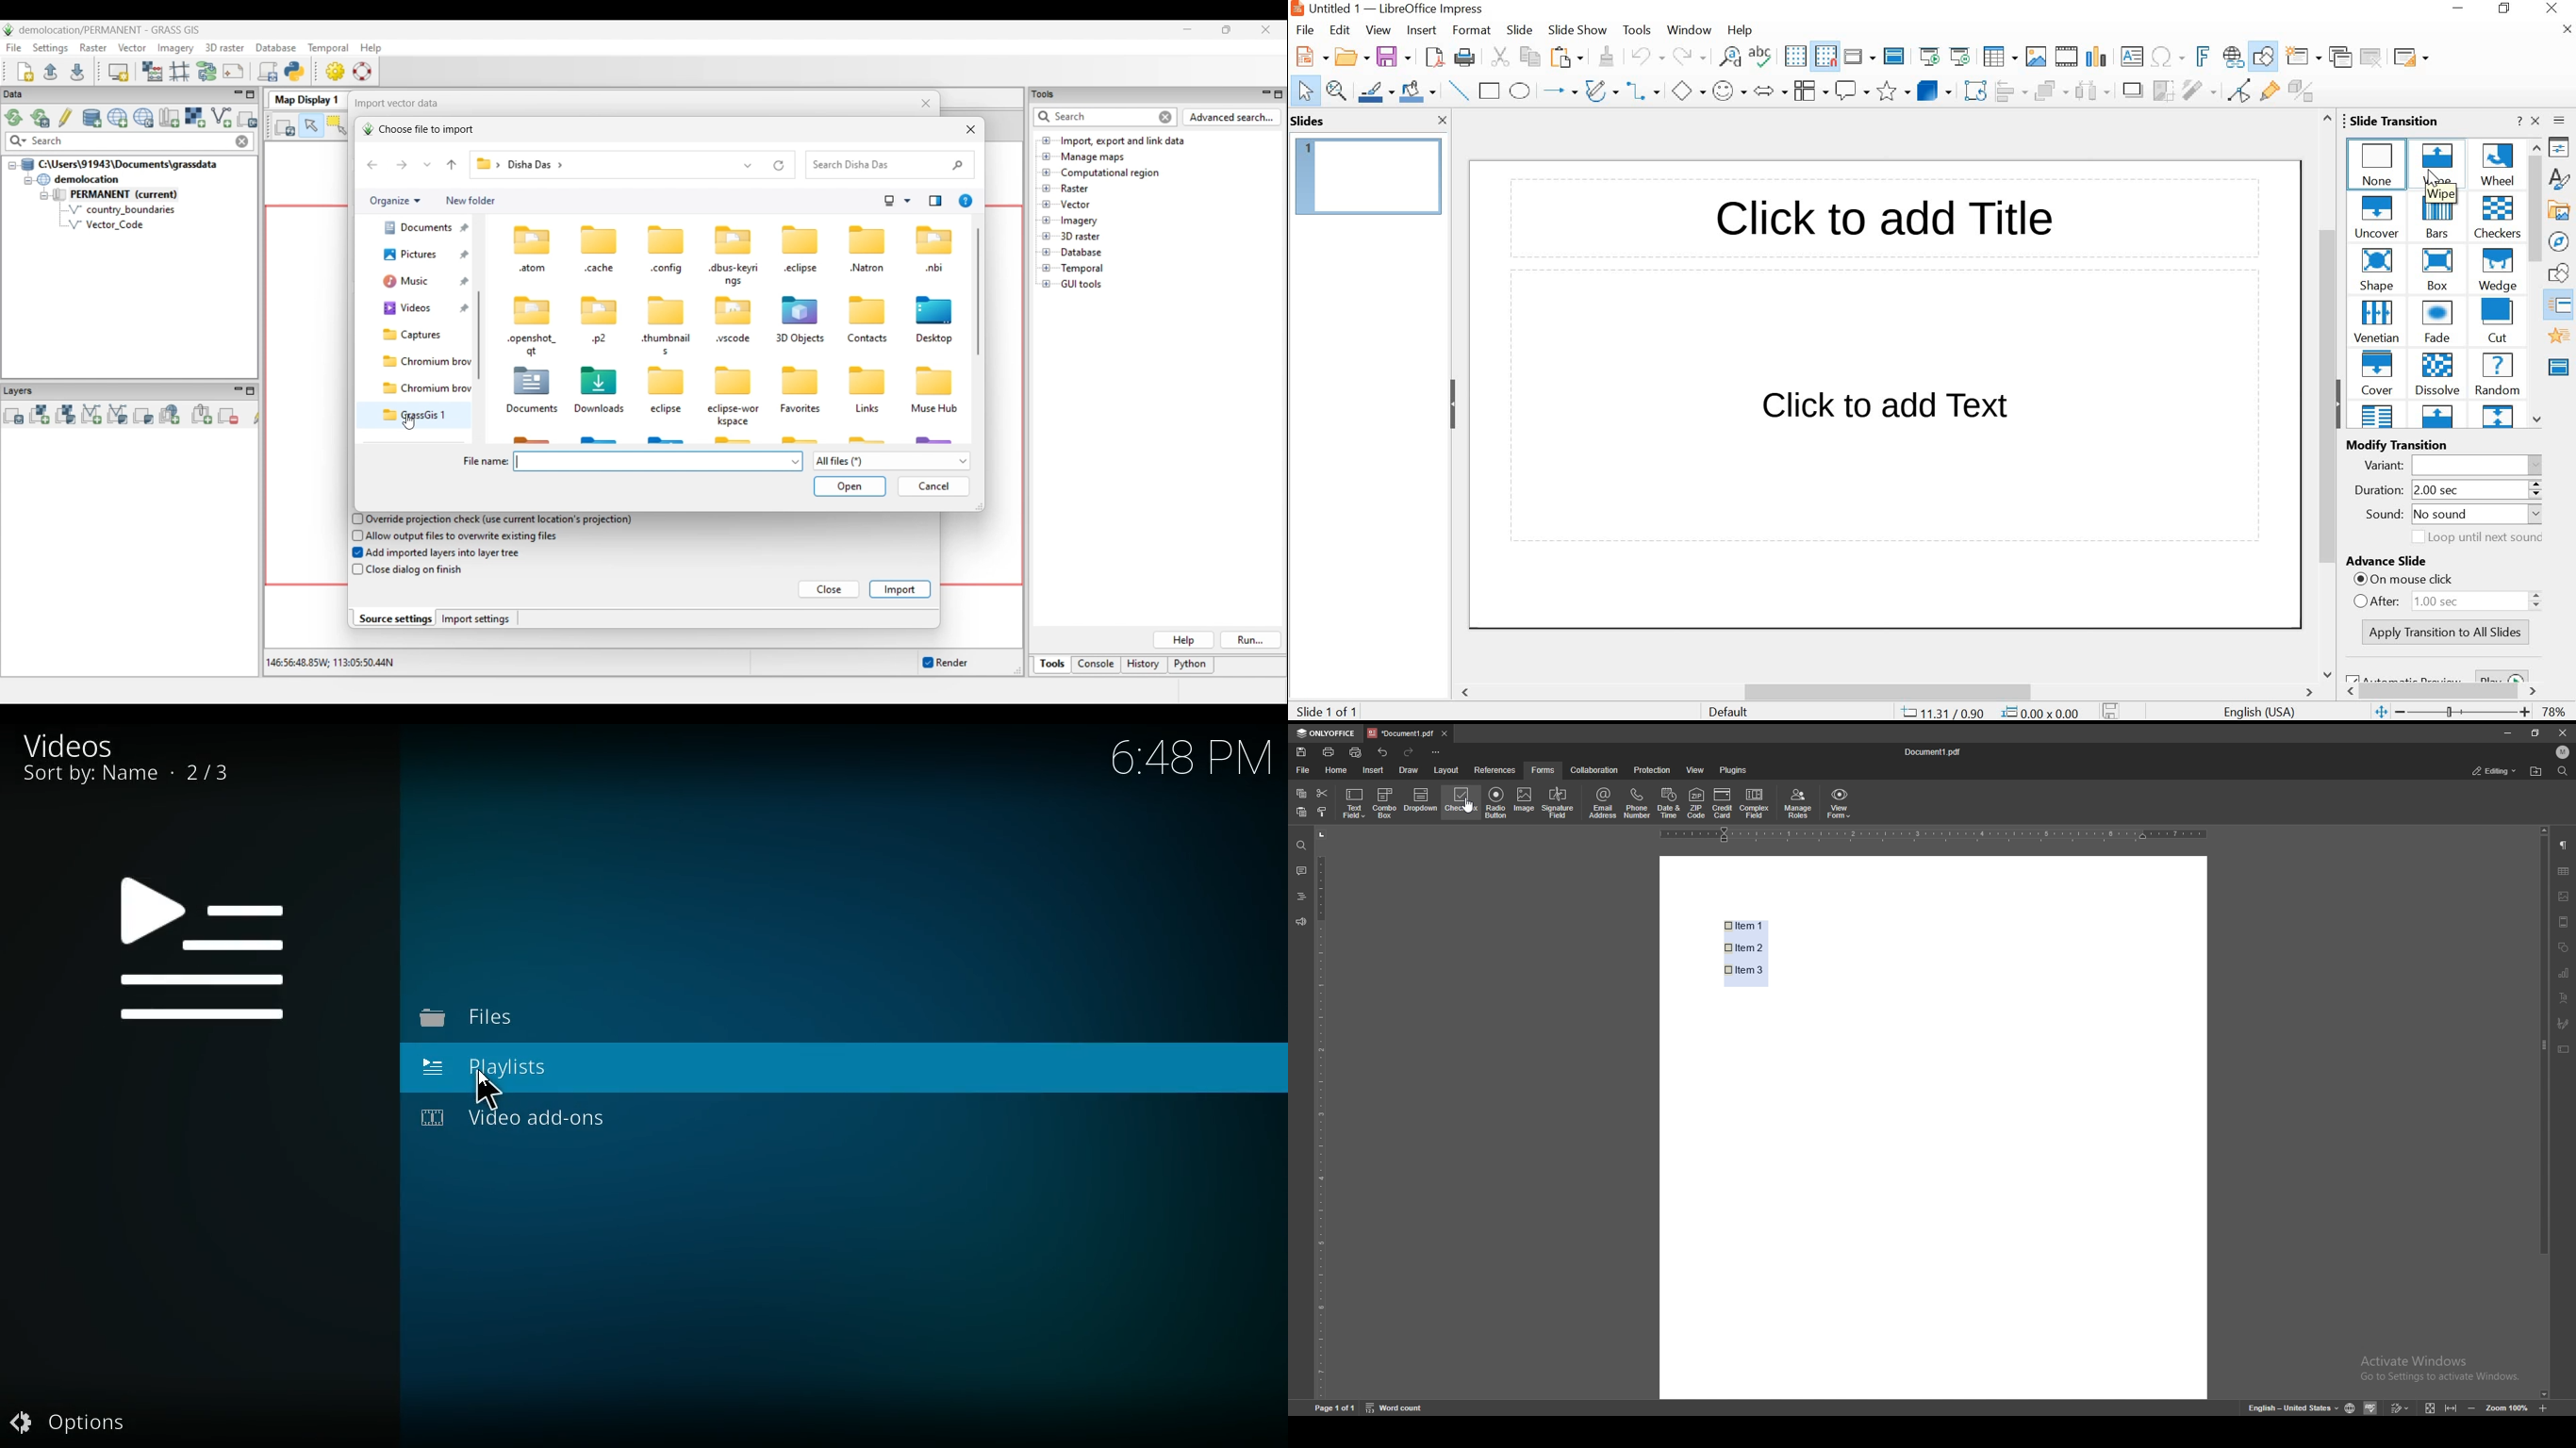 Image resolution: width=2576 pixels, height=1456 pixels. I want to click on signature field, so click(2563, 1023).